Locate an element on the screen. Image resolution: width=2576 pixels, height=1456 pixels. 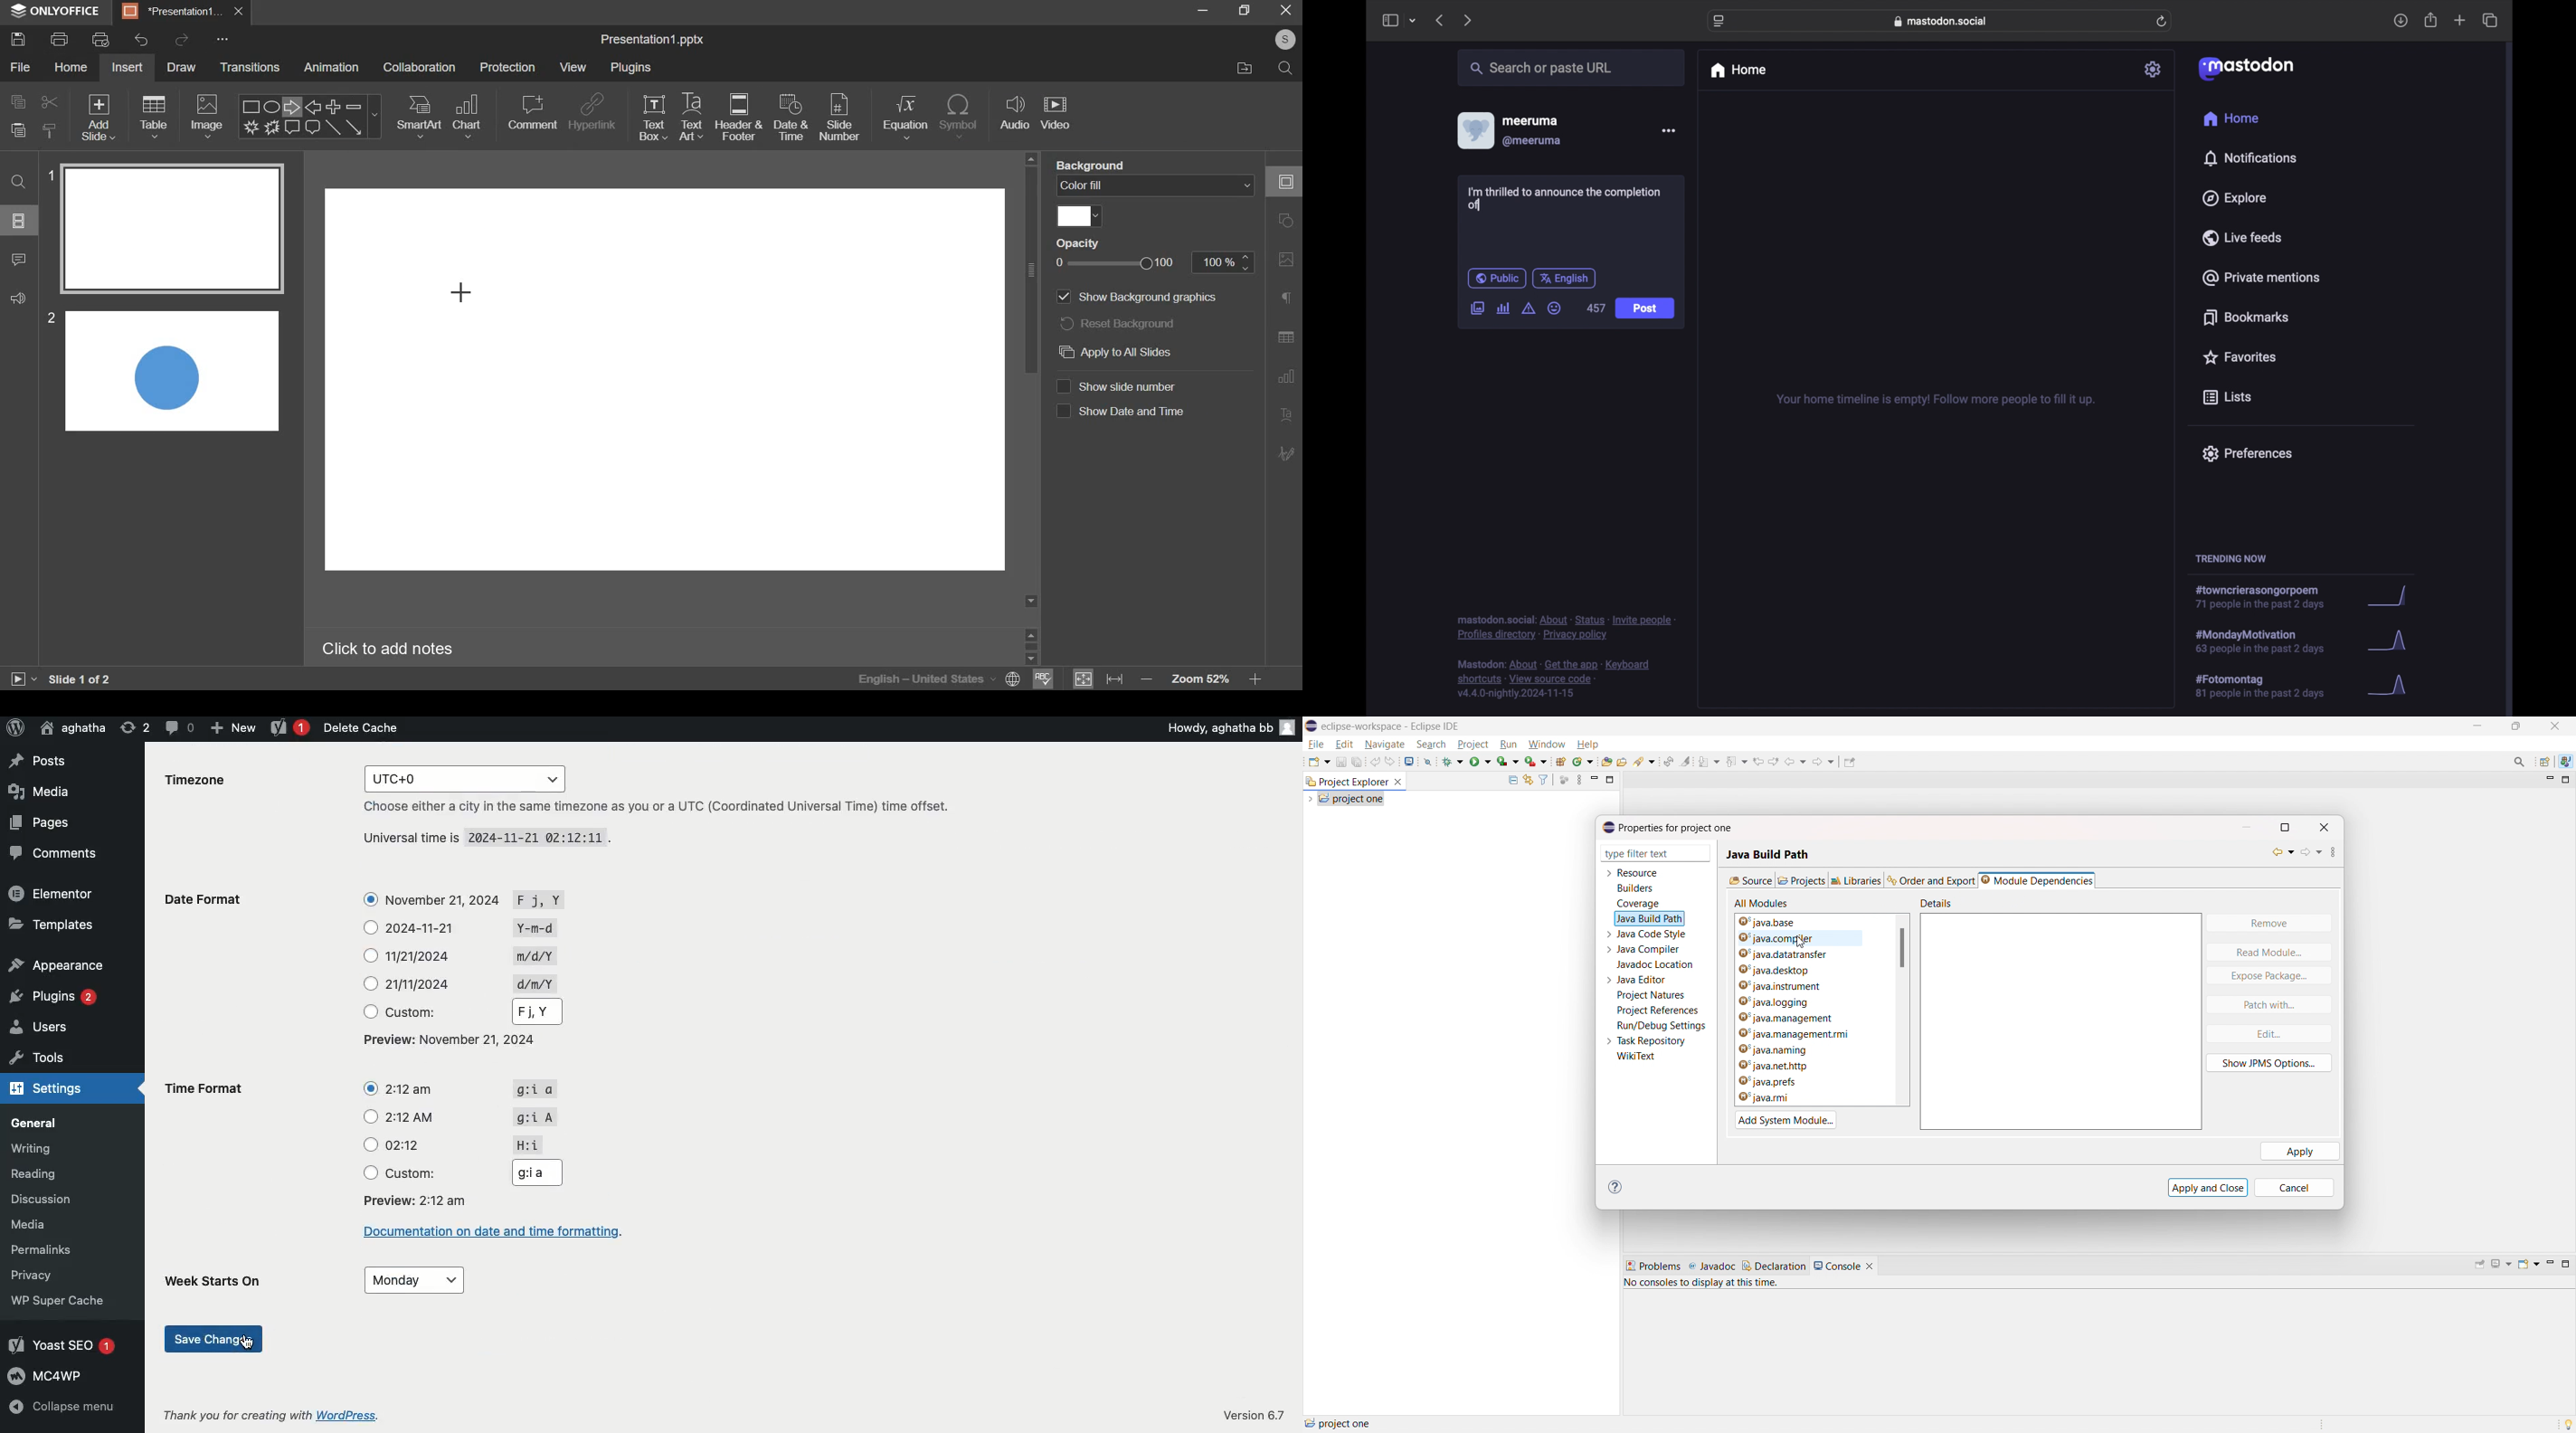
add poll is located at coordinates (1504, 308).